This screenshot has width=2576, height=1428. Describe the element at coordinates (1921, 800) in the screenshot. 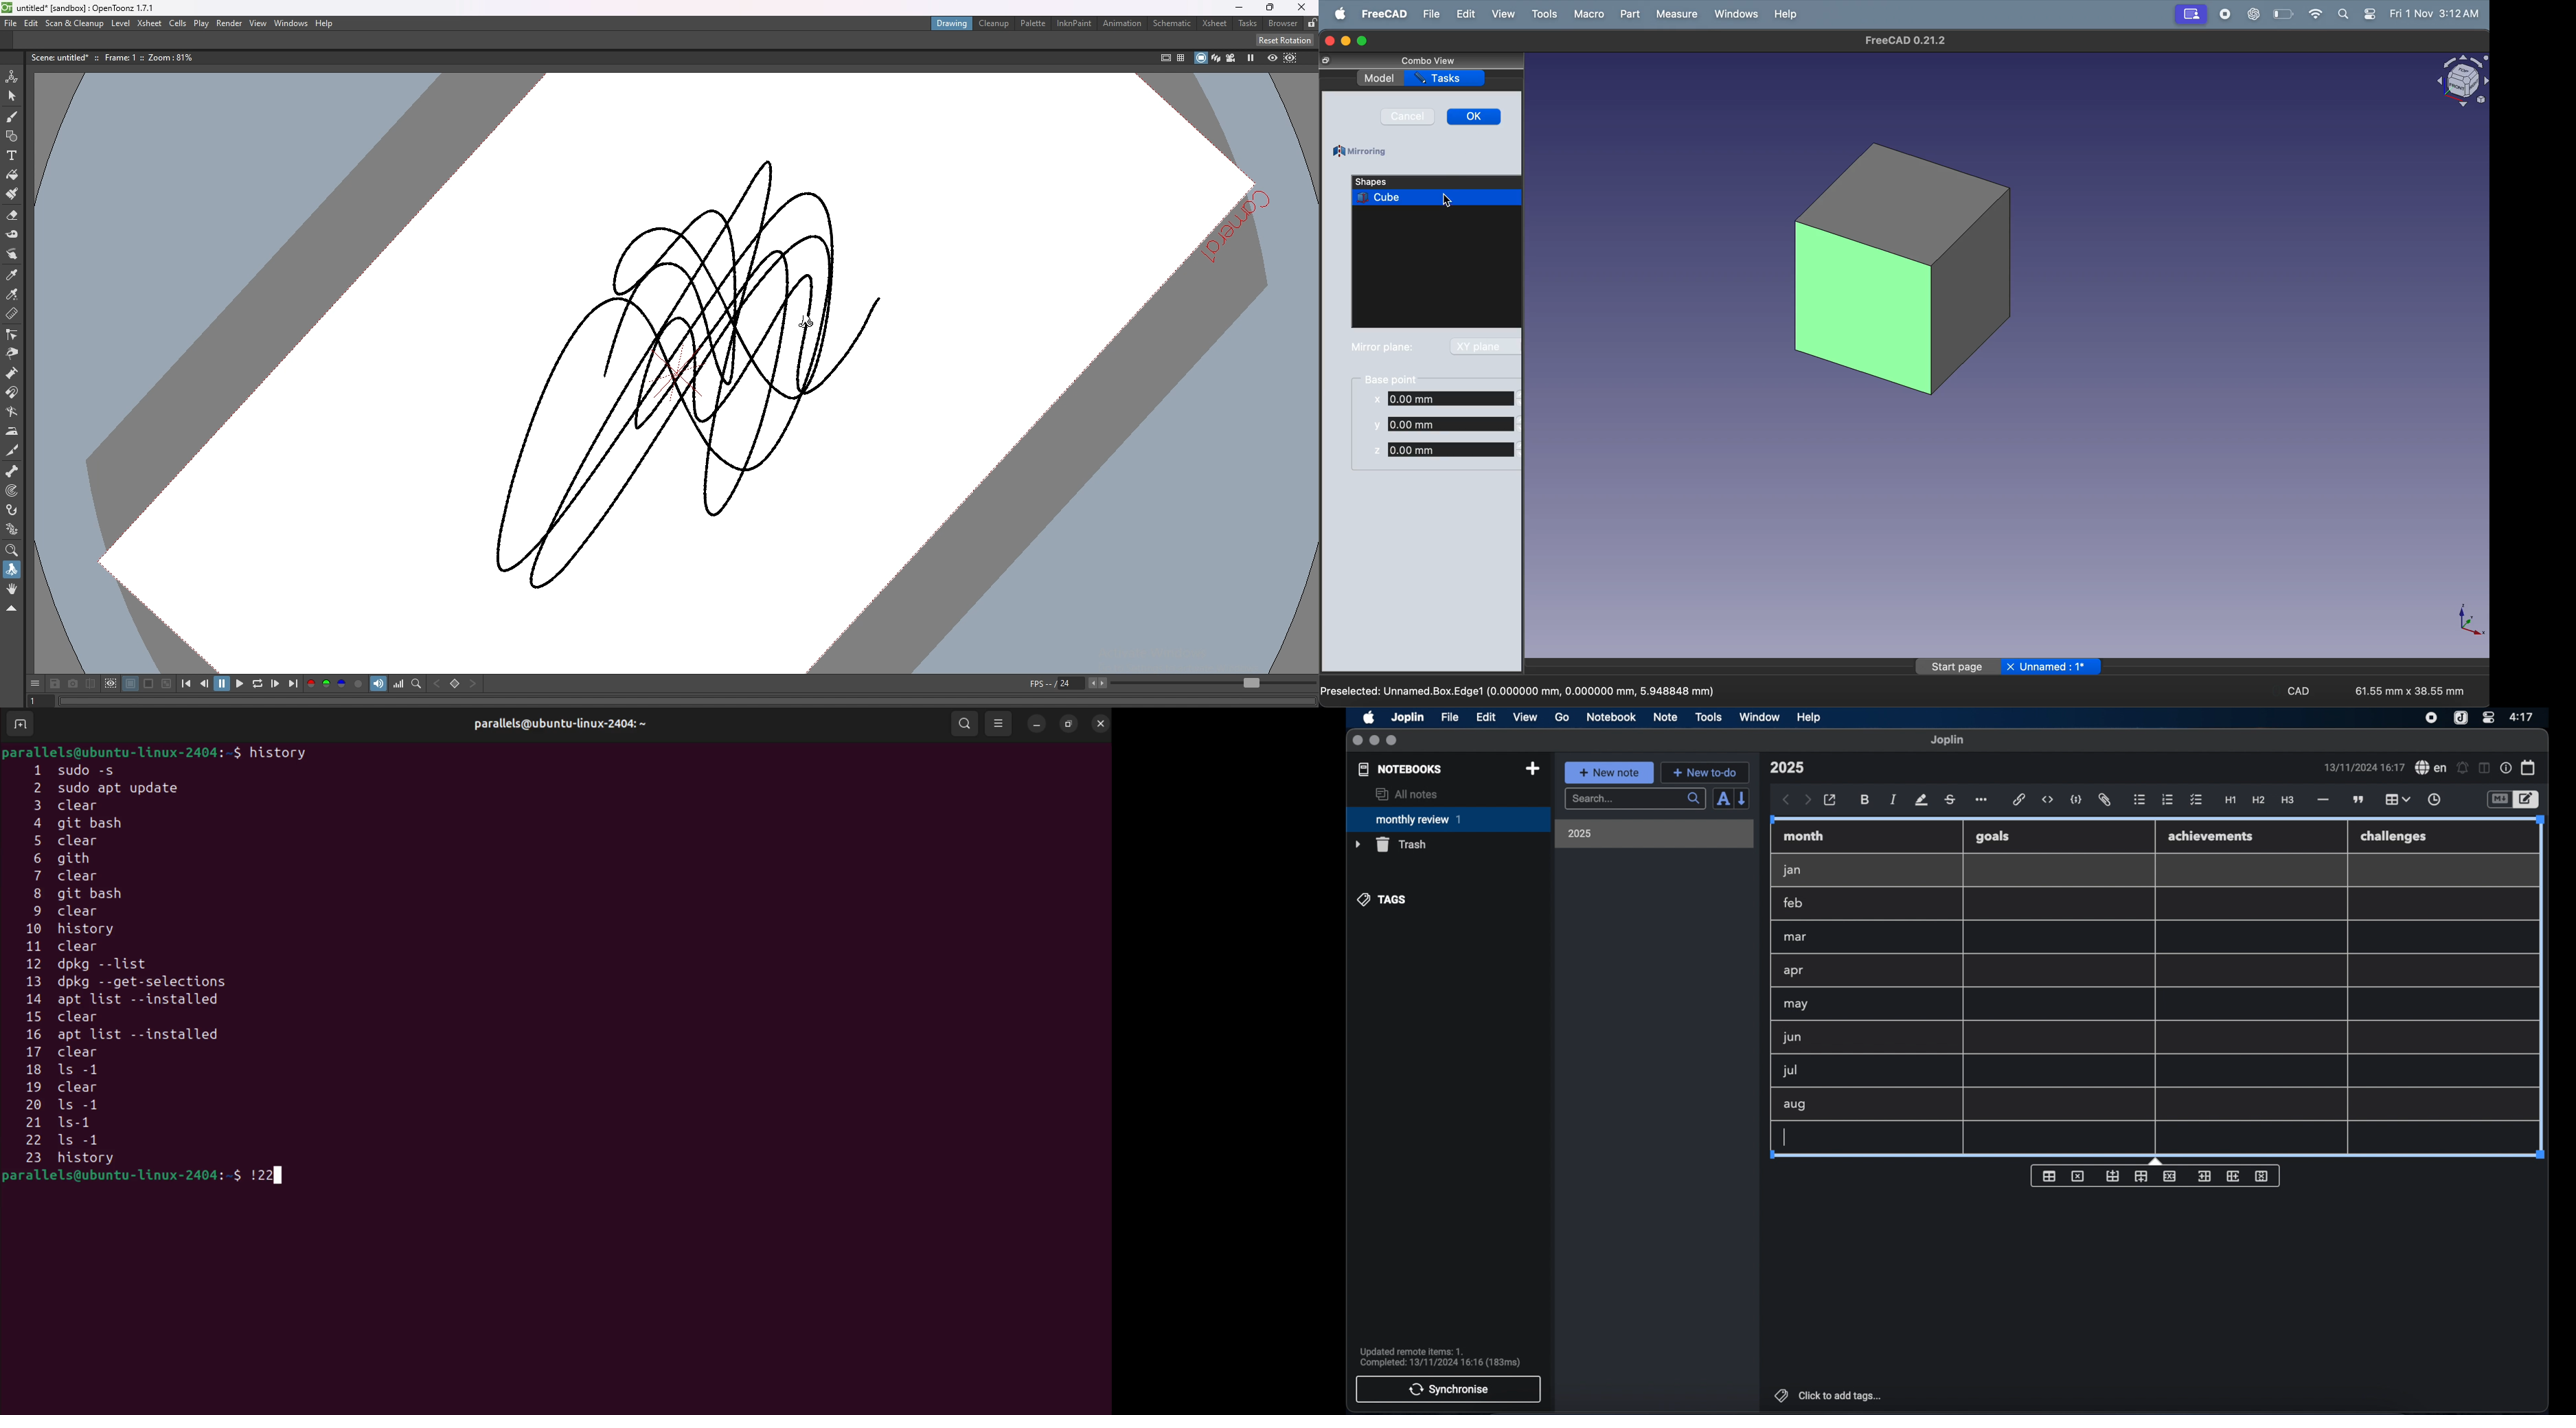

I see `highlight` at that location.